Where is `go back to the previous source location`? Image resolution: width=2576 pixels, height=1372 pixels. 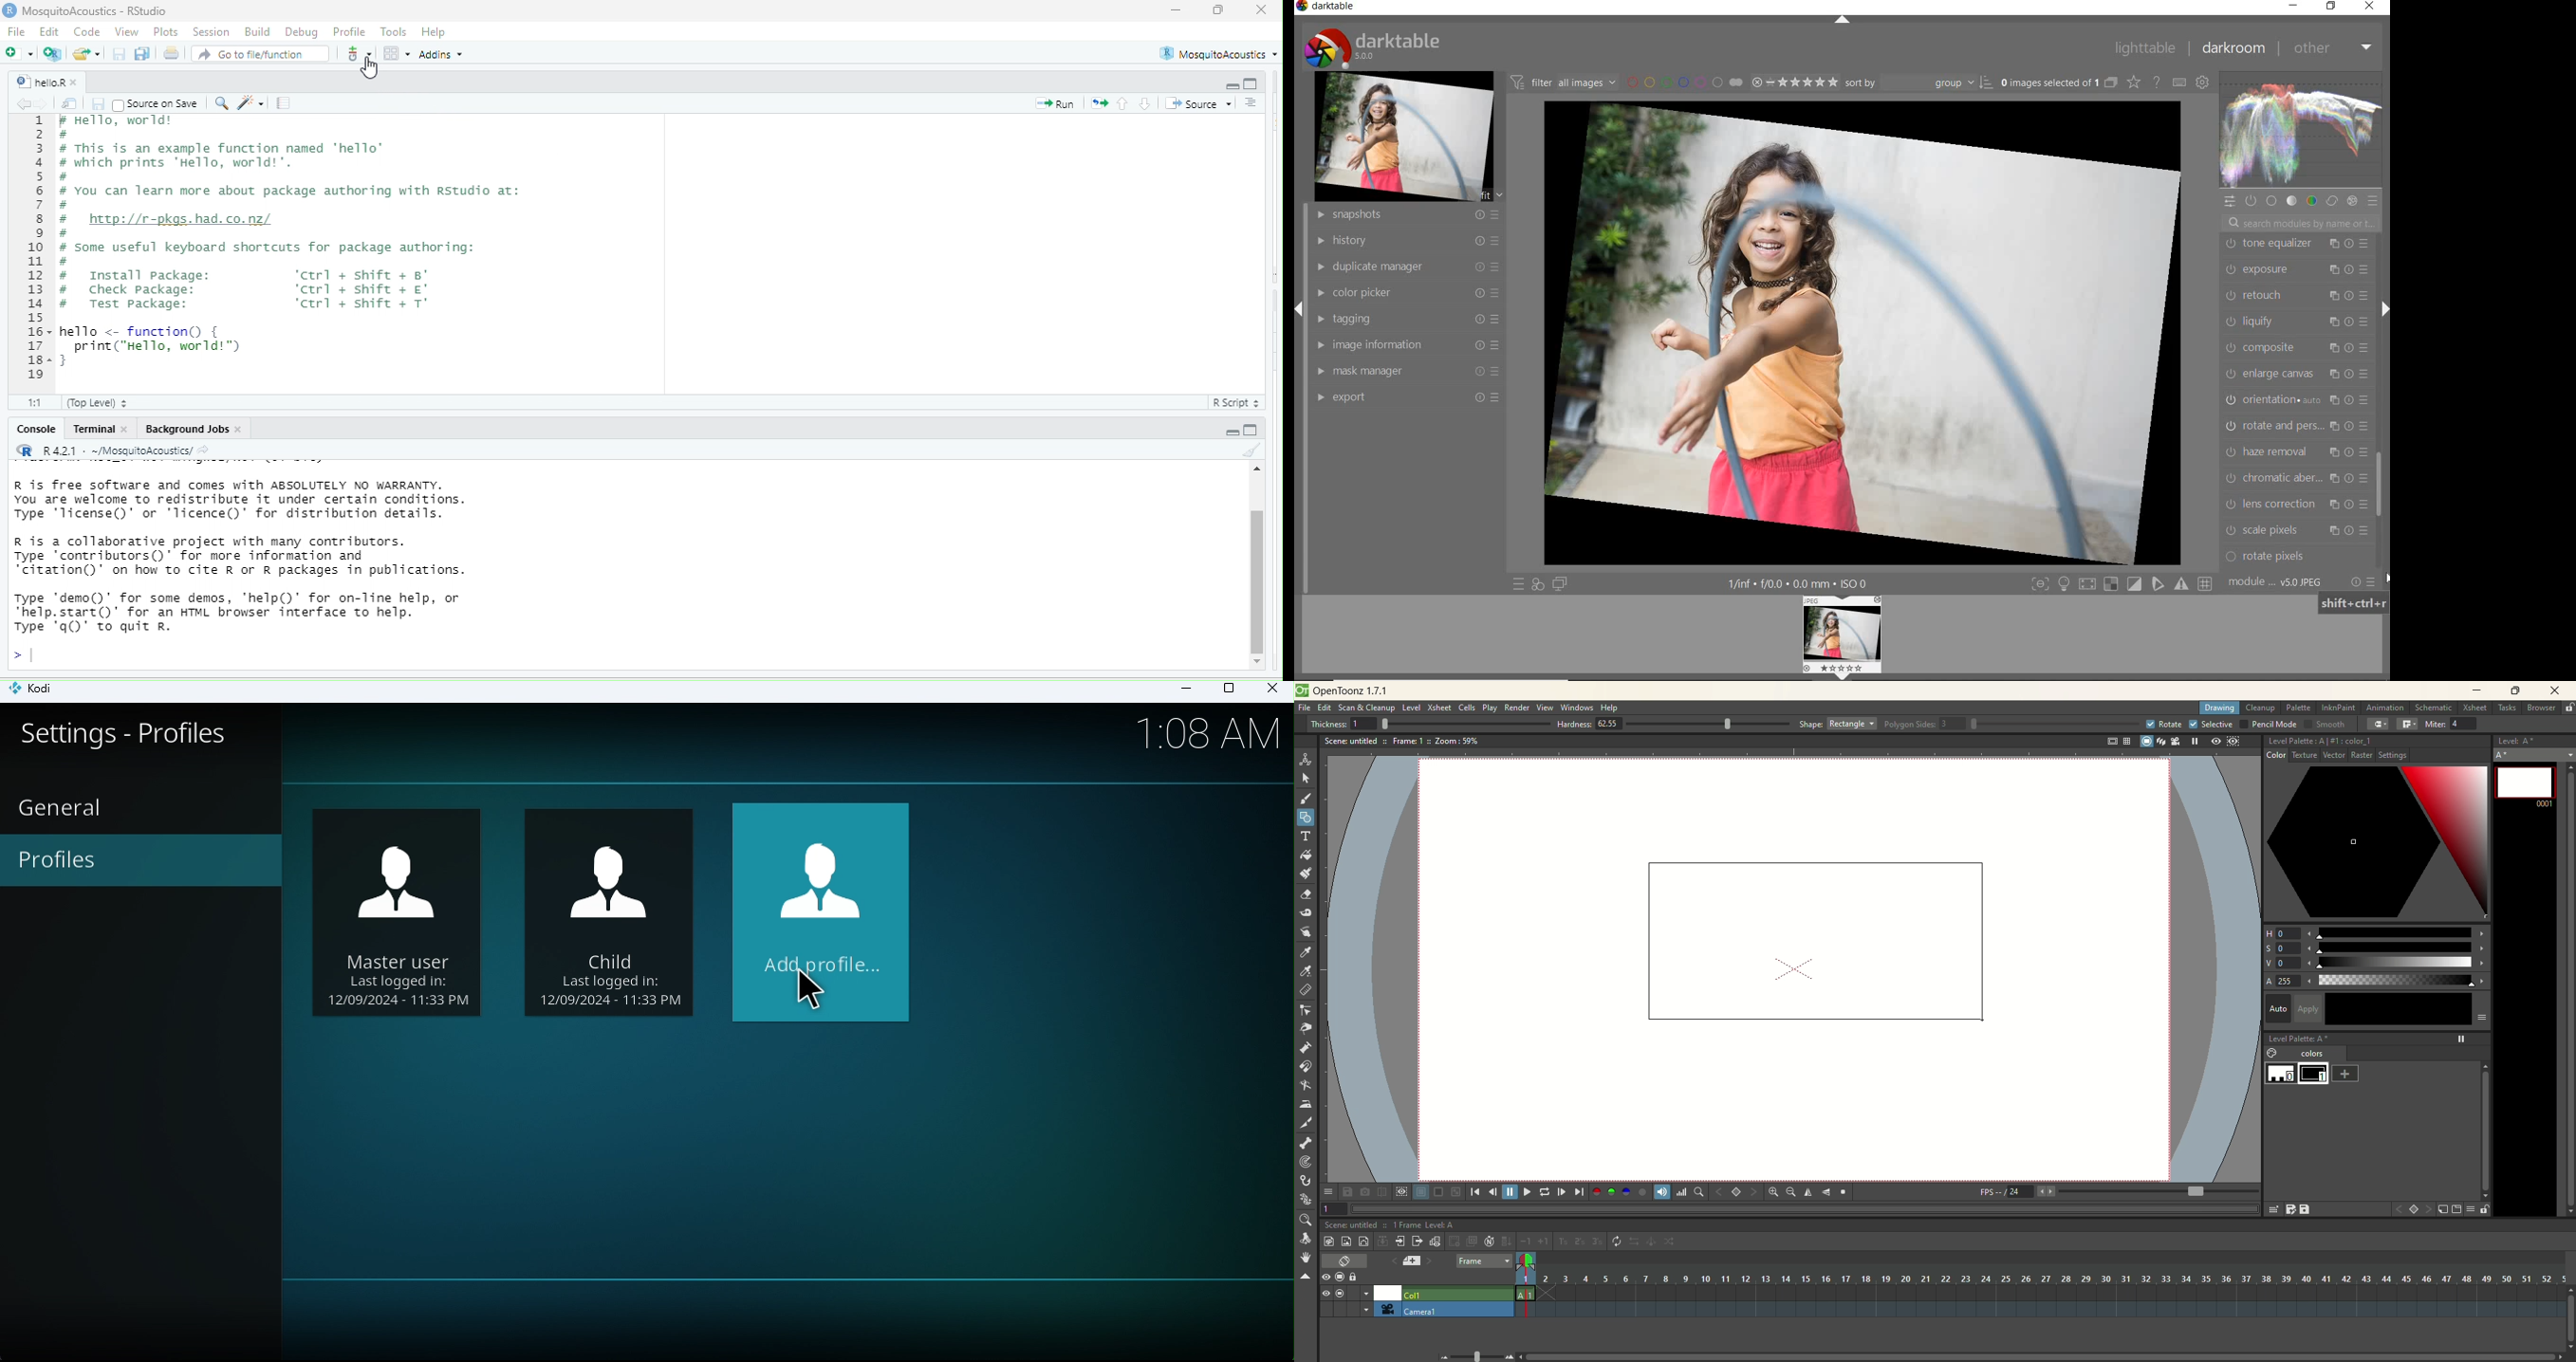 go back to the previous source location is located at coordinates (24, 103).